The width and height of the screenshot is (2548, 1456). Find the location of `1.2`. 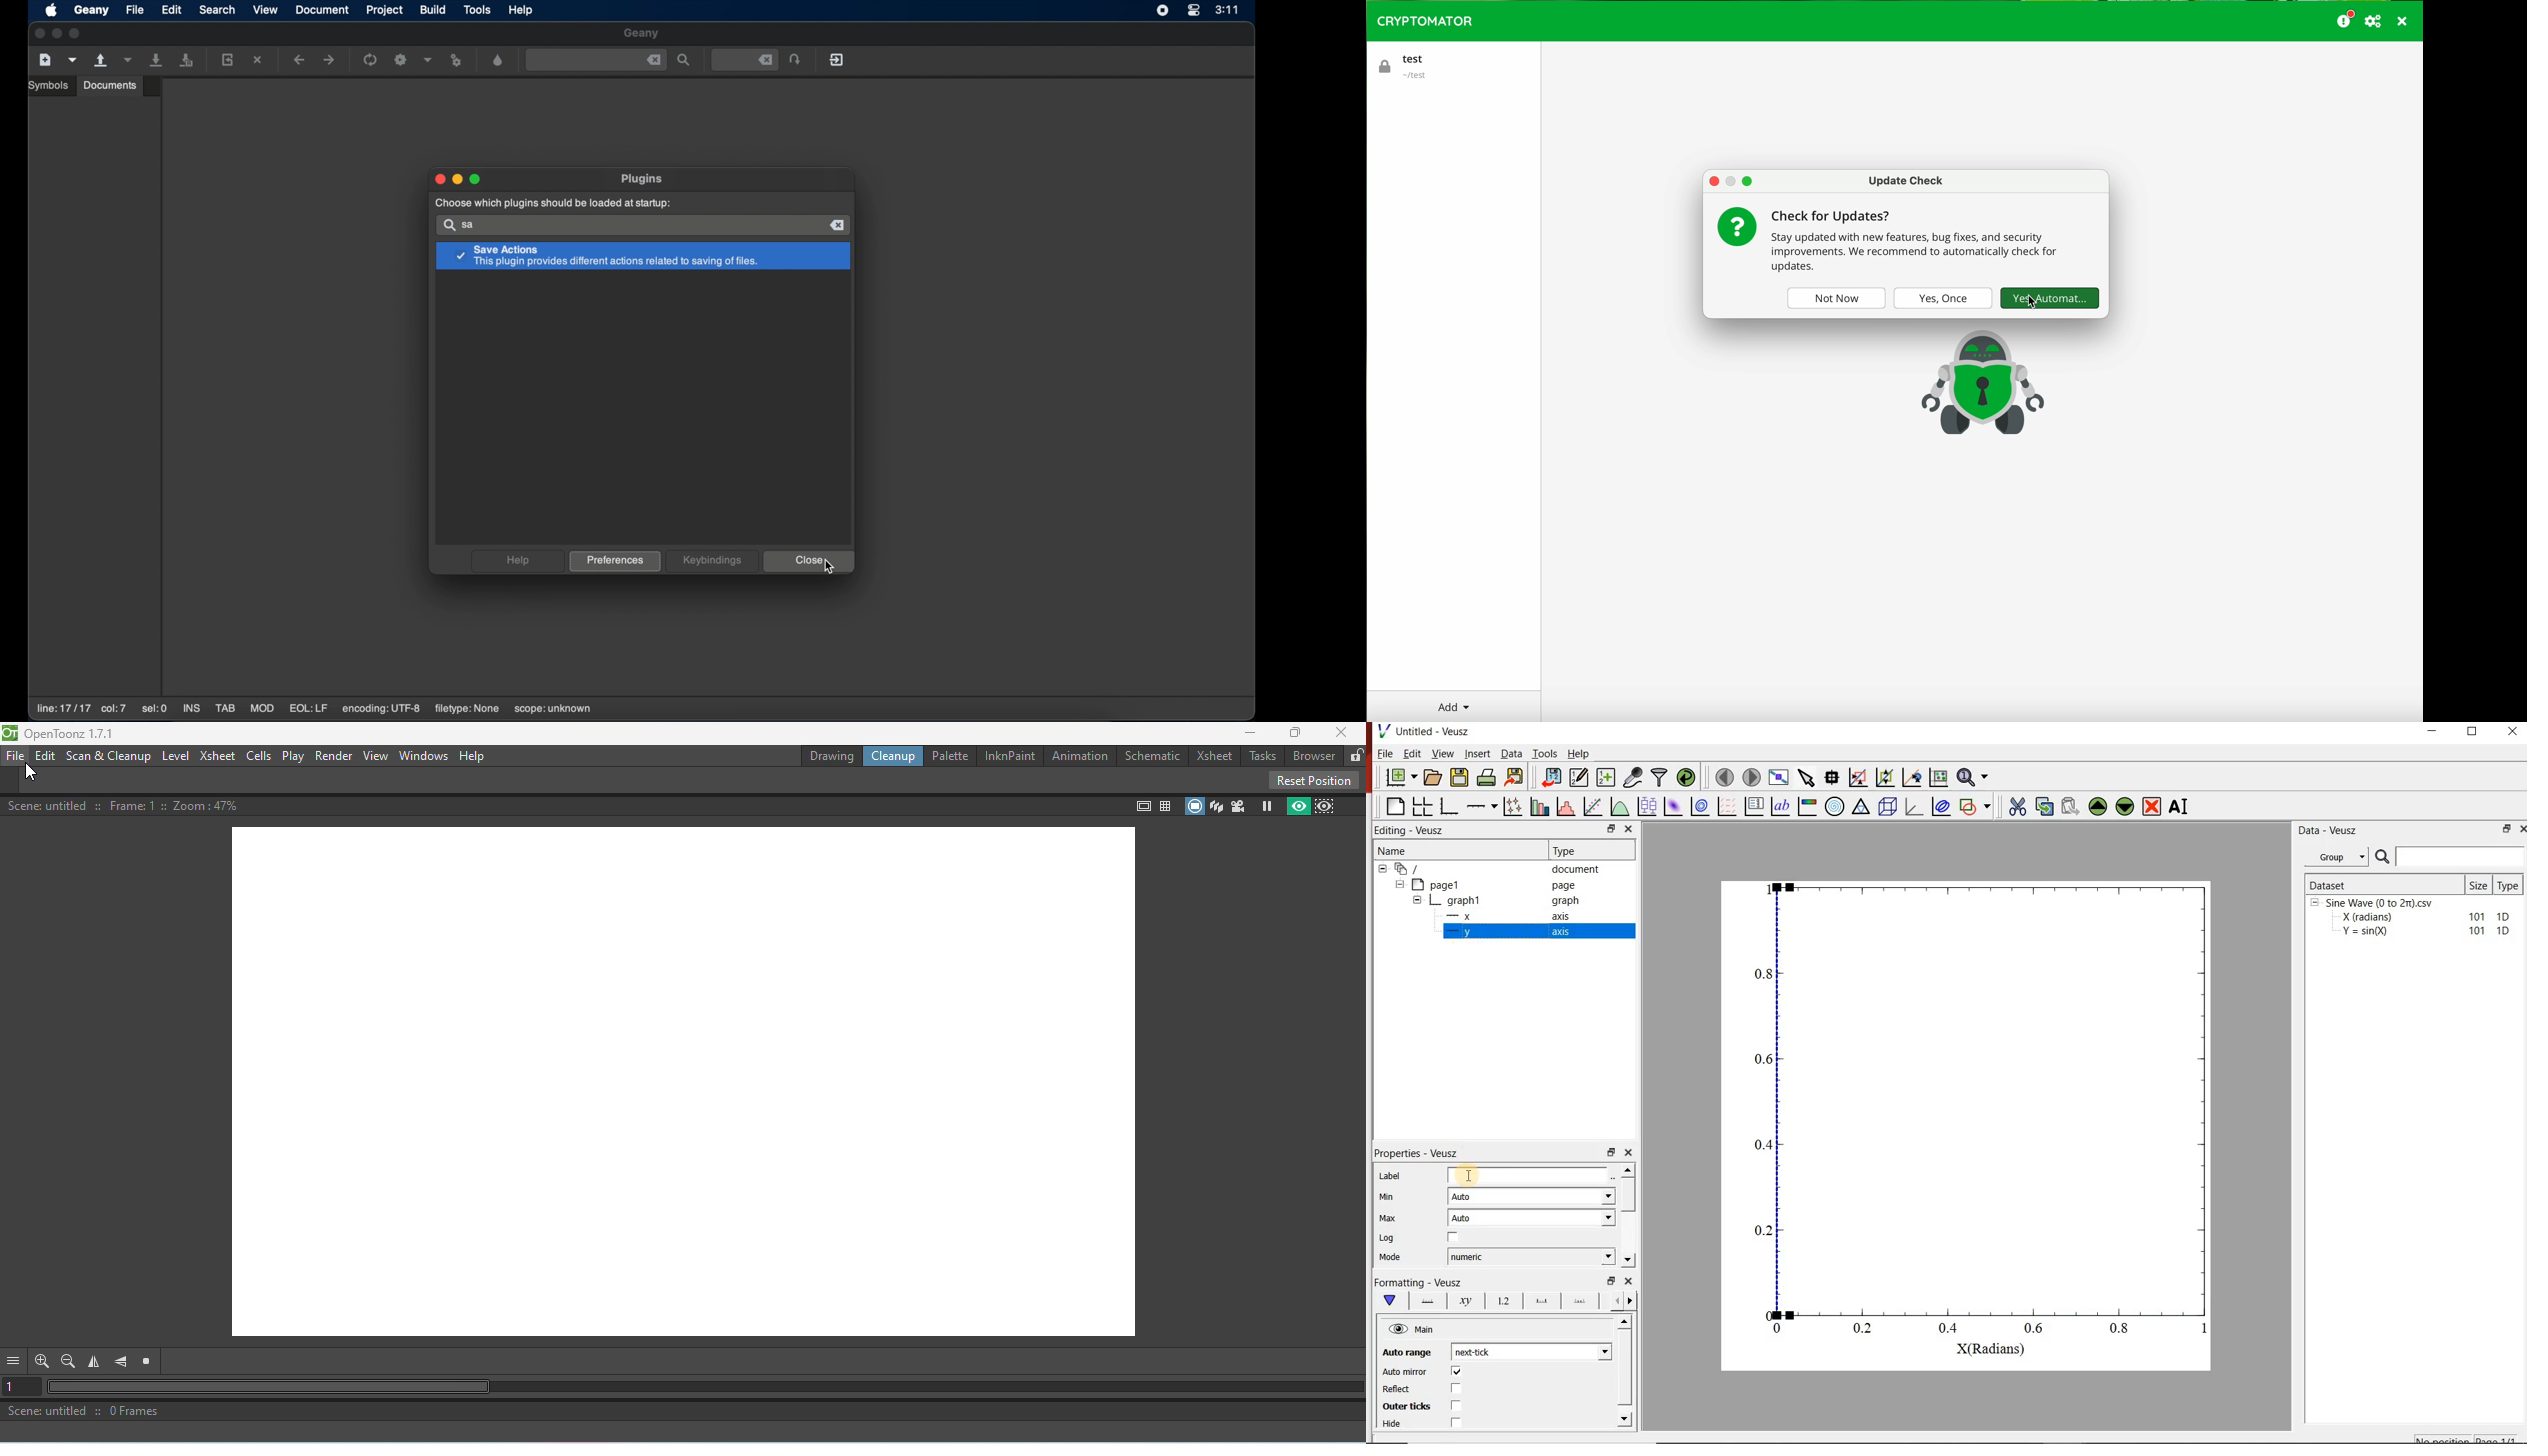

1.2 is located at coordinates (1502, 1302).